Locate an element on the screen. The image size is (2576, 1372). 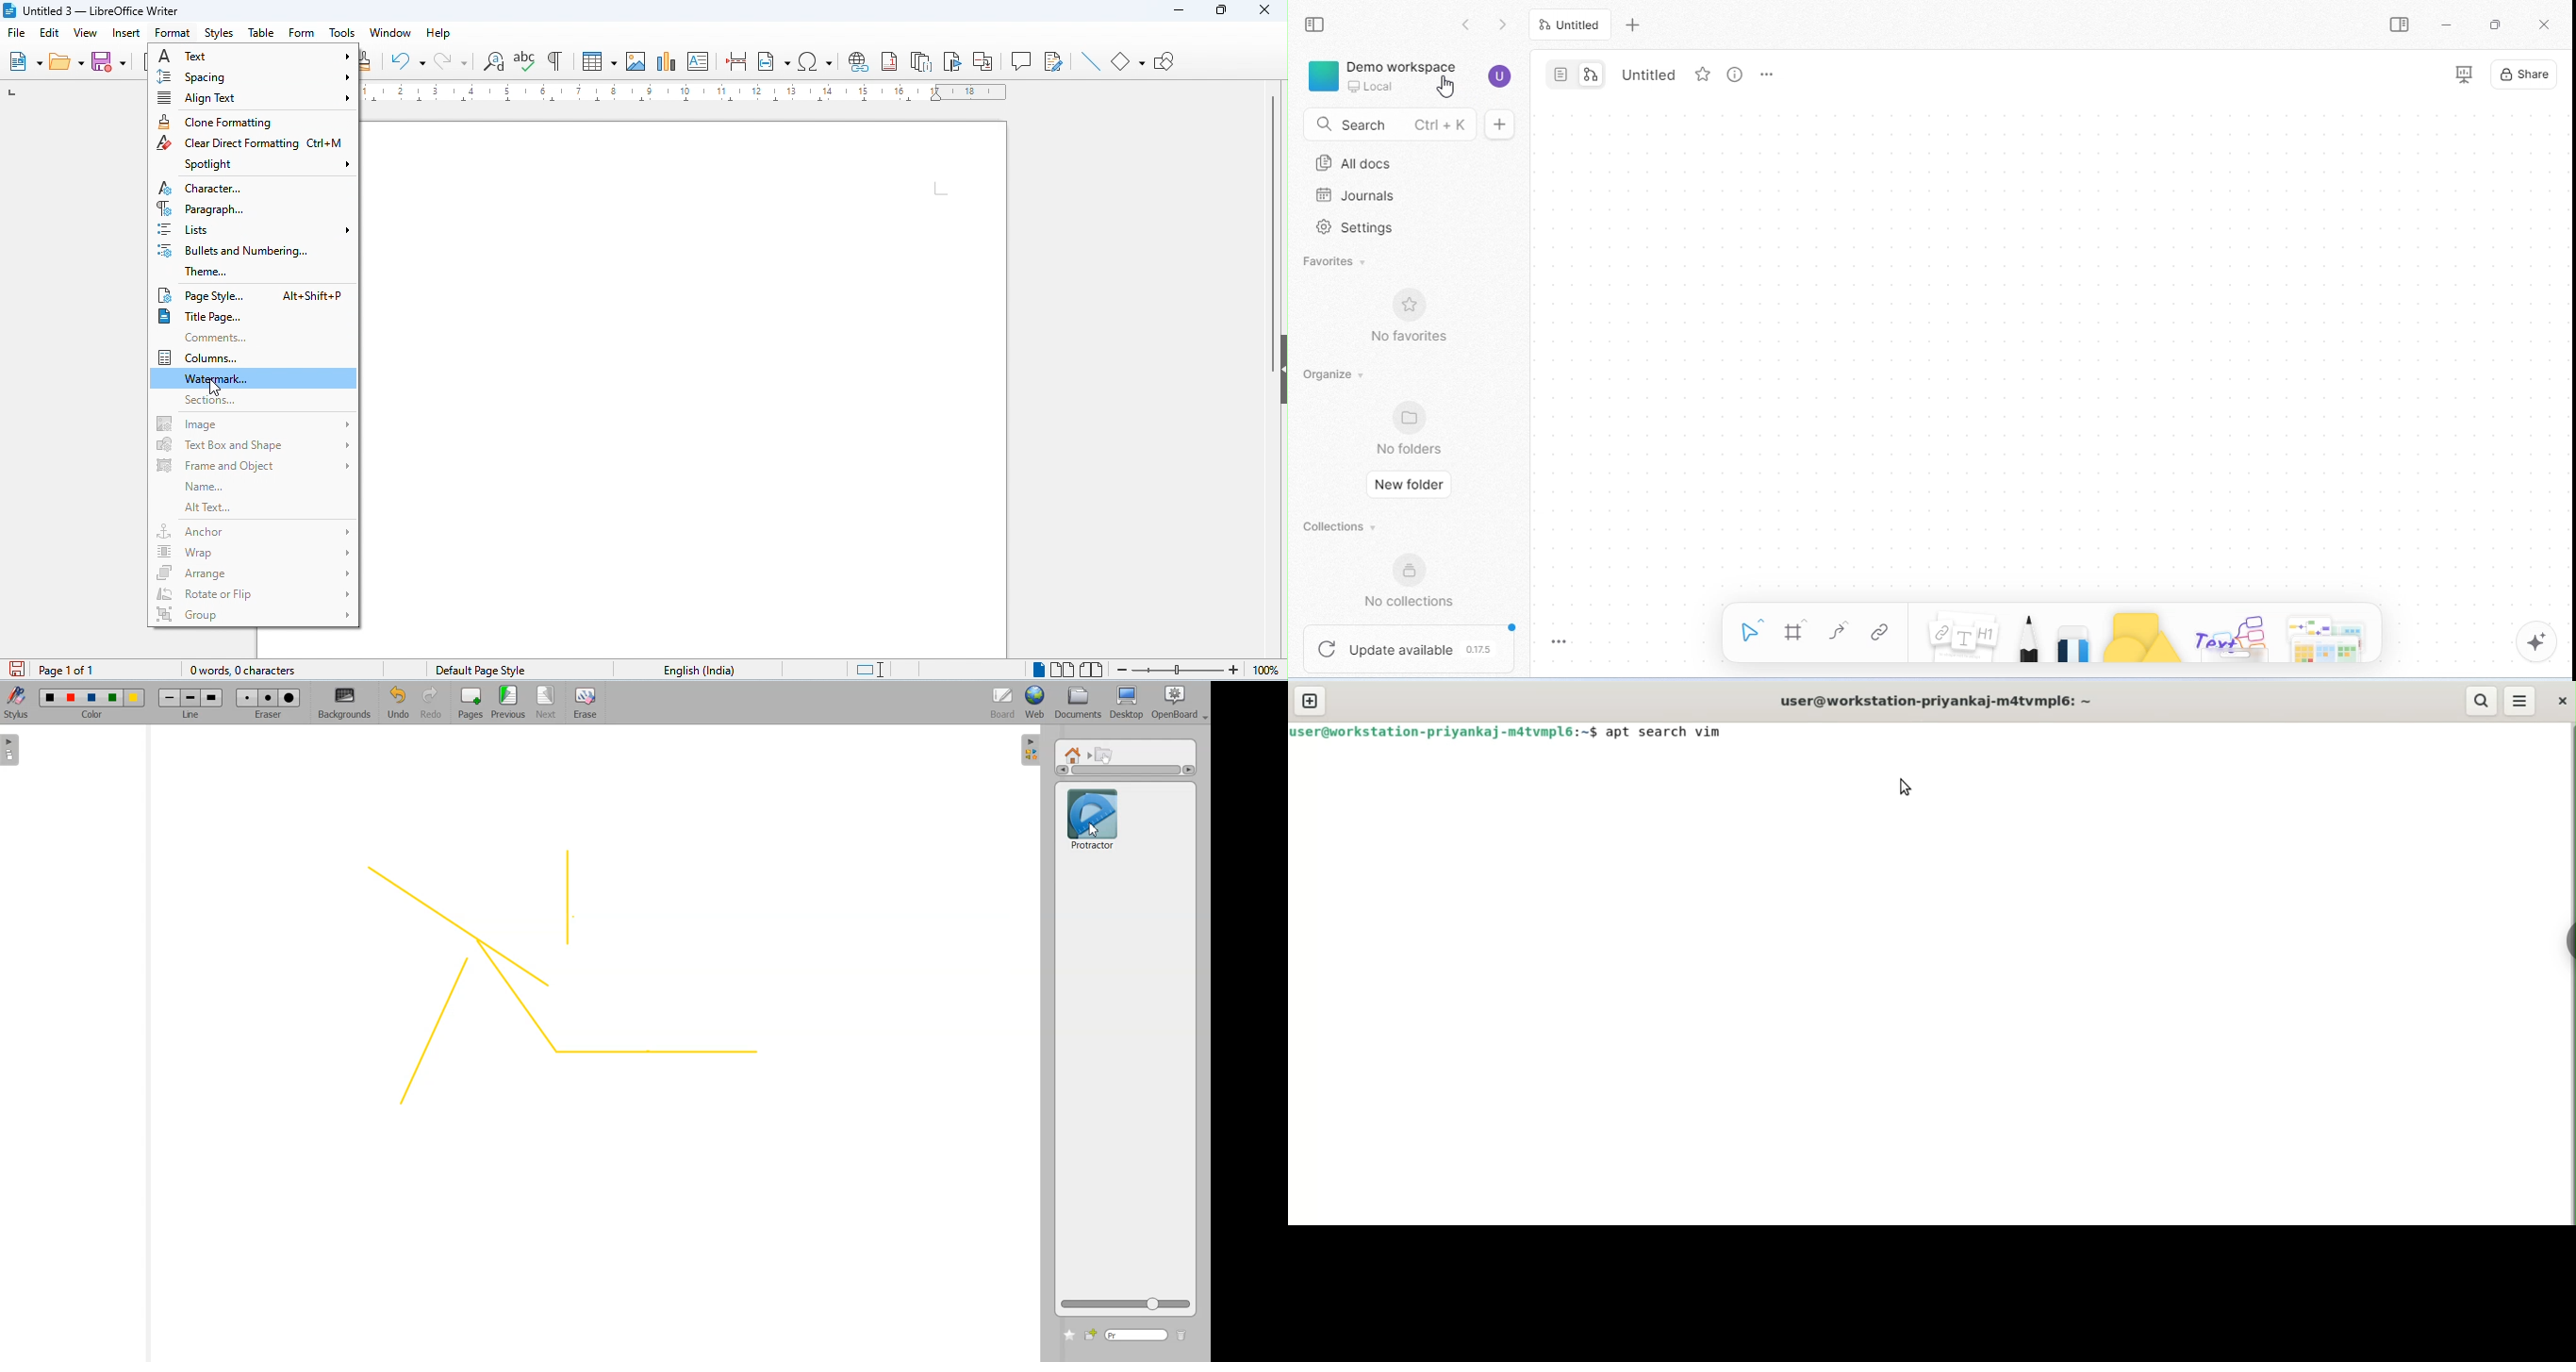
help is located at coordinates (438, 34).